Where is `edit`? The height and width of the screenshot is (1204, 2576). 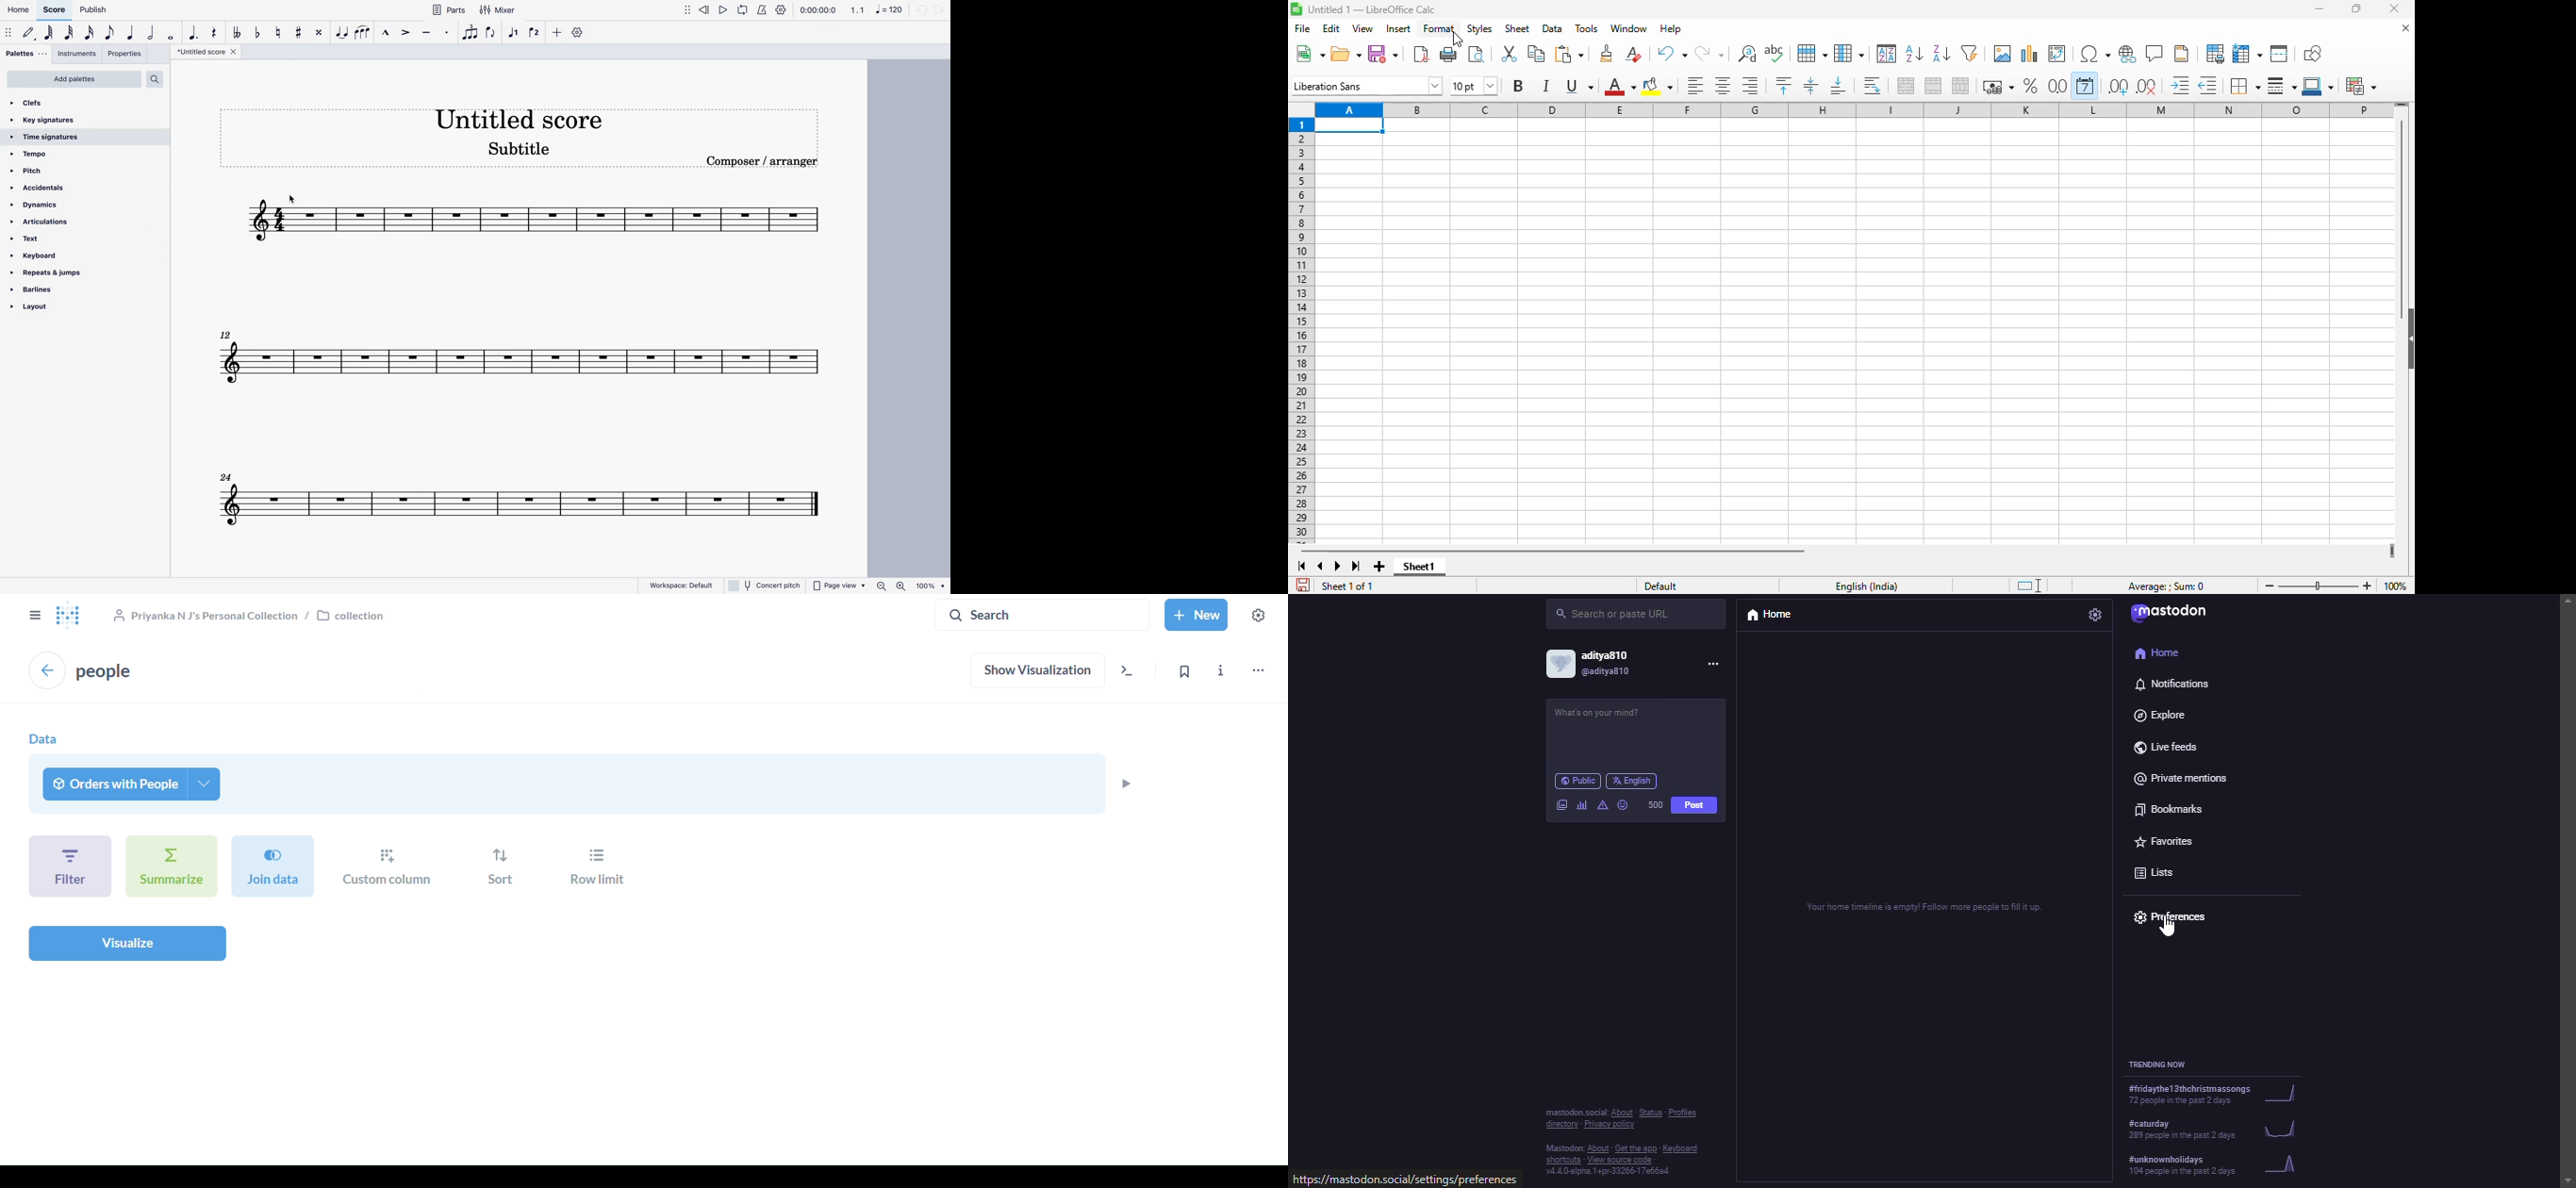
edit is located at coordinates (1331, 29).